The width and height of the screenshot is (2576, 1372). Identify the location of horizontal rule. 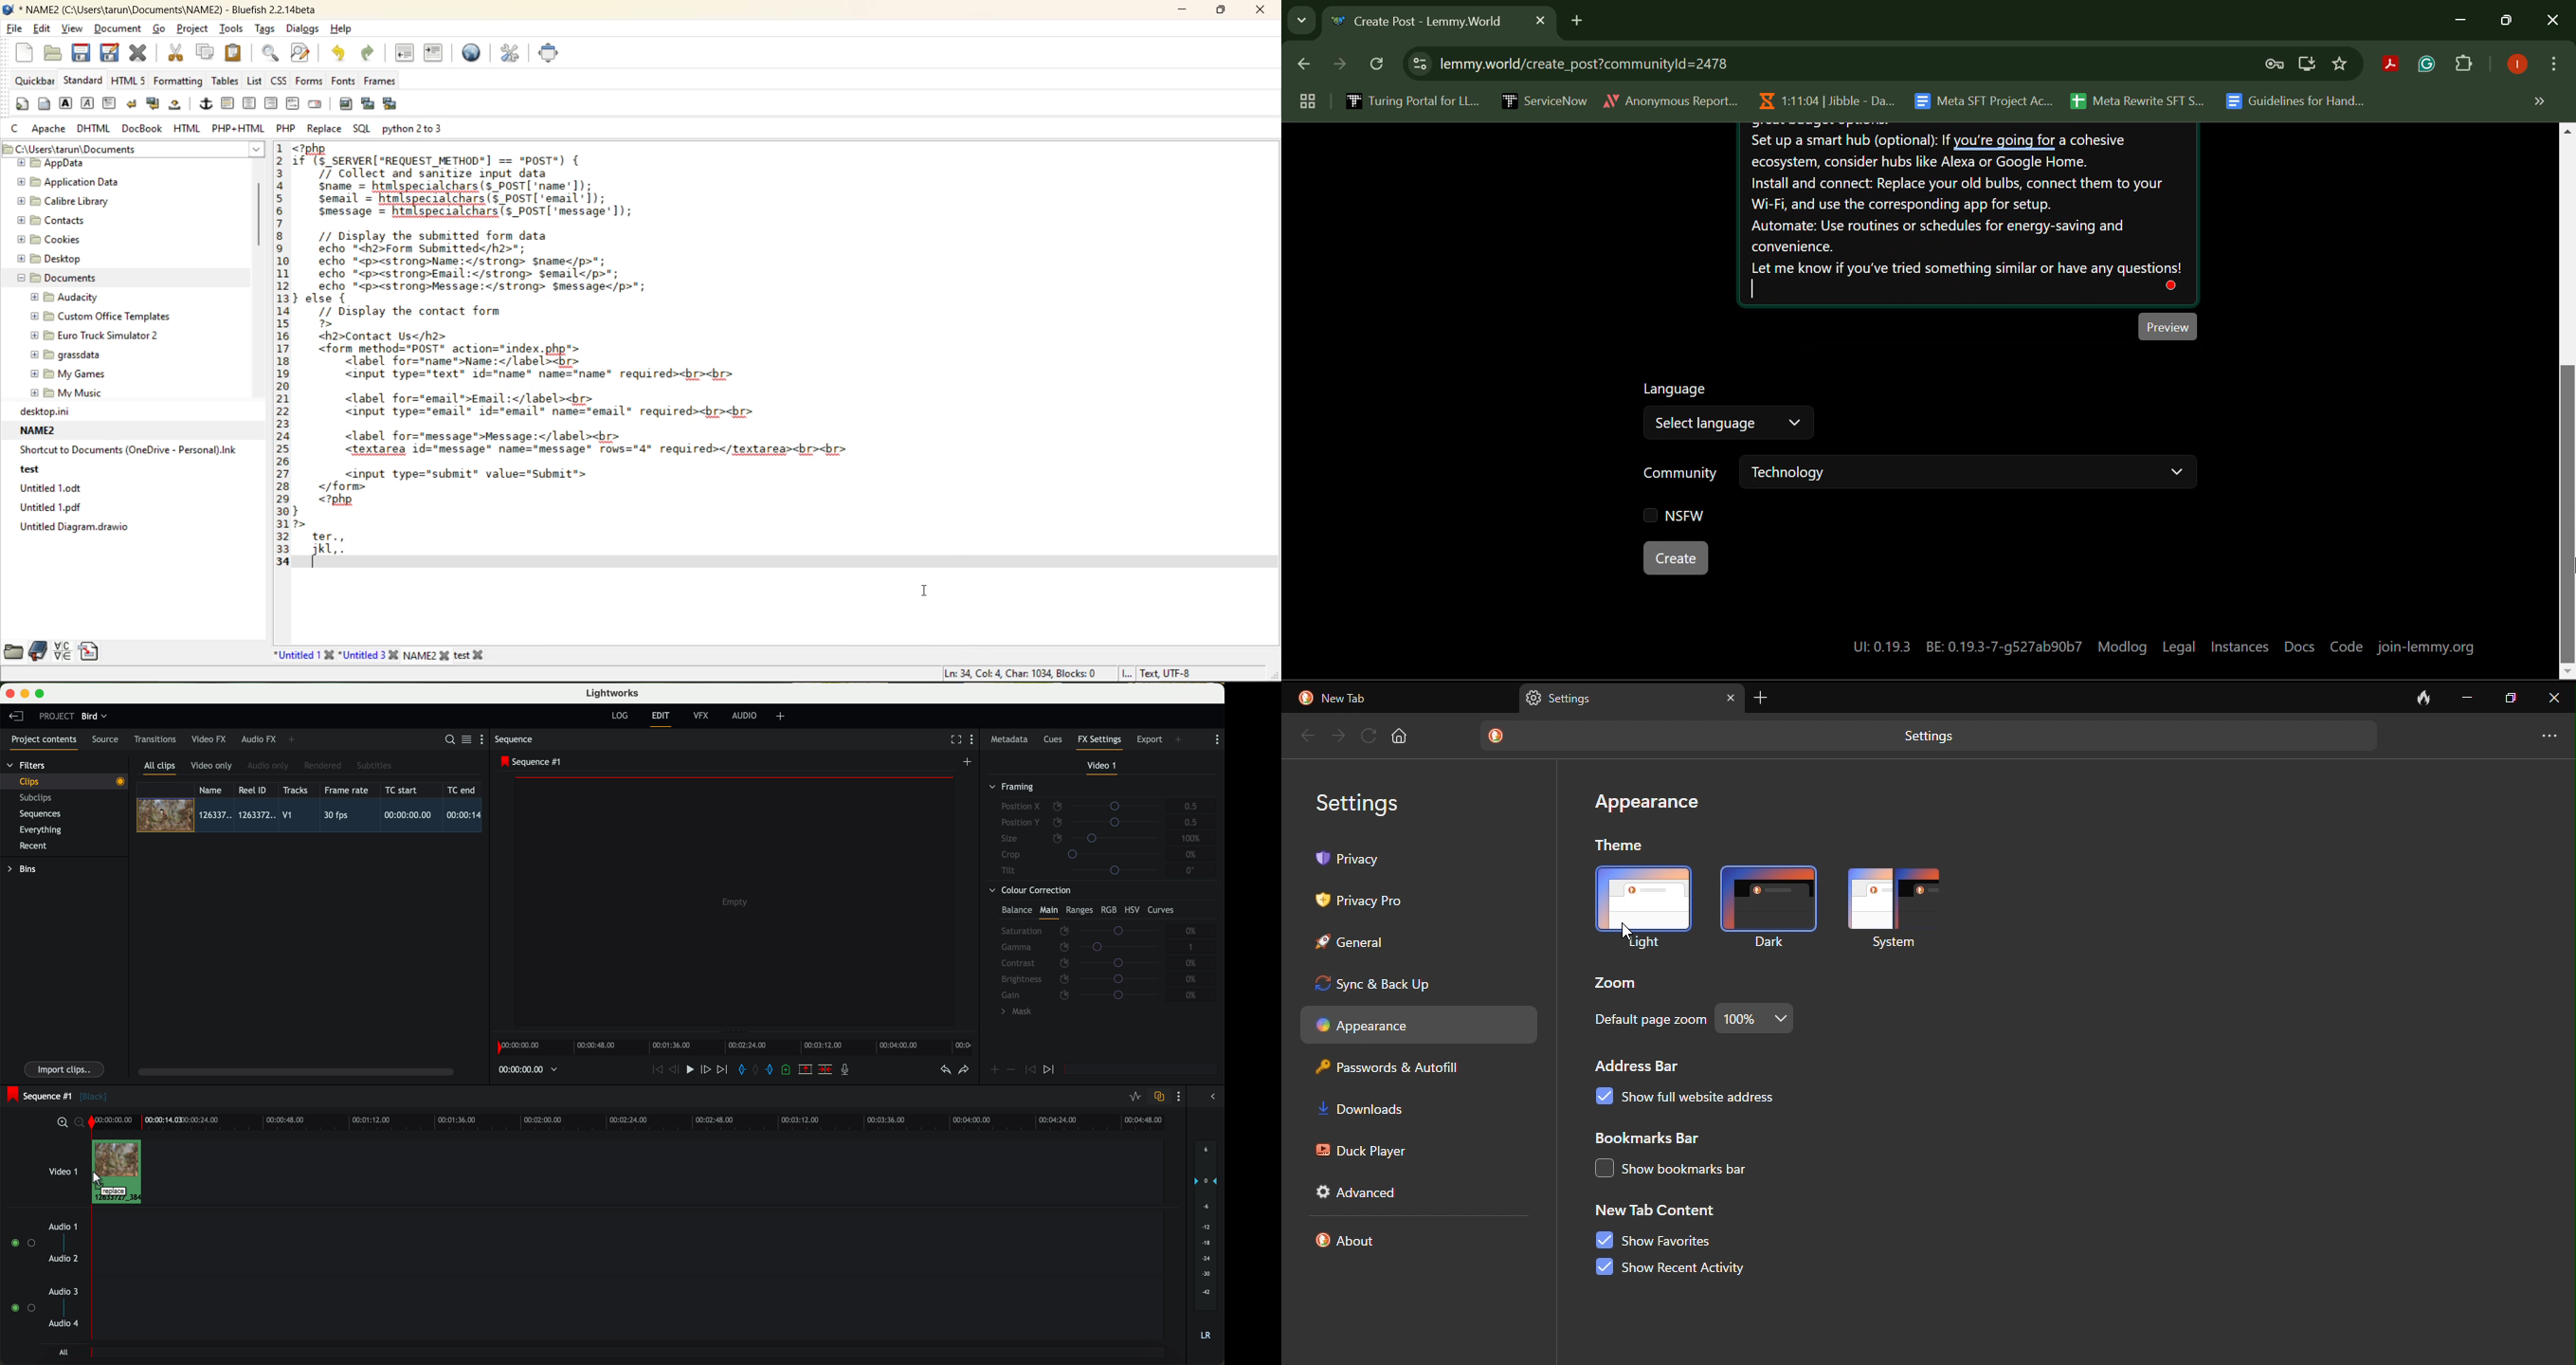
(226, 104).